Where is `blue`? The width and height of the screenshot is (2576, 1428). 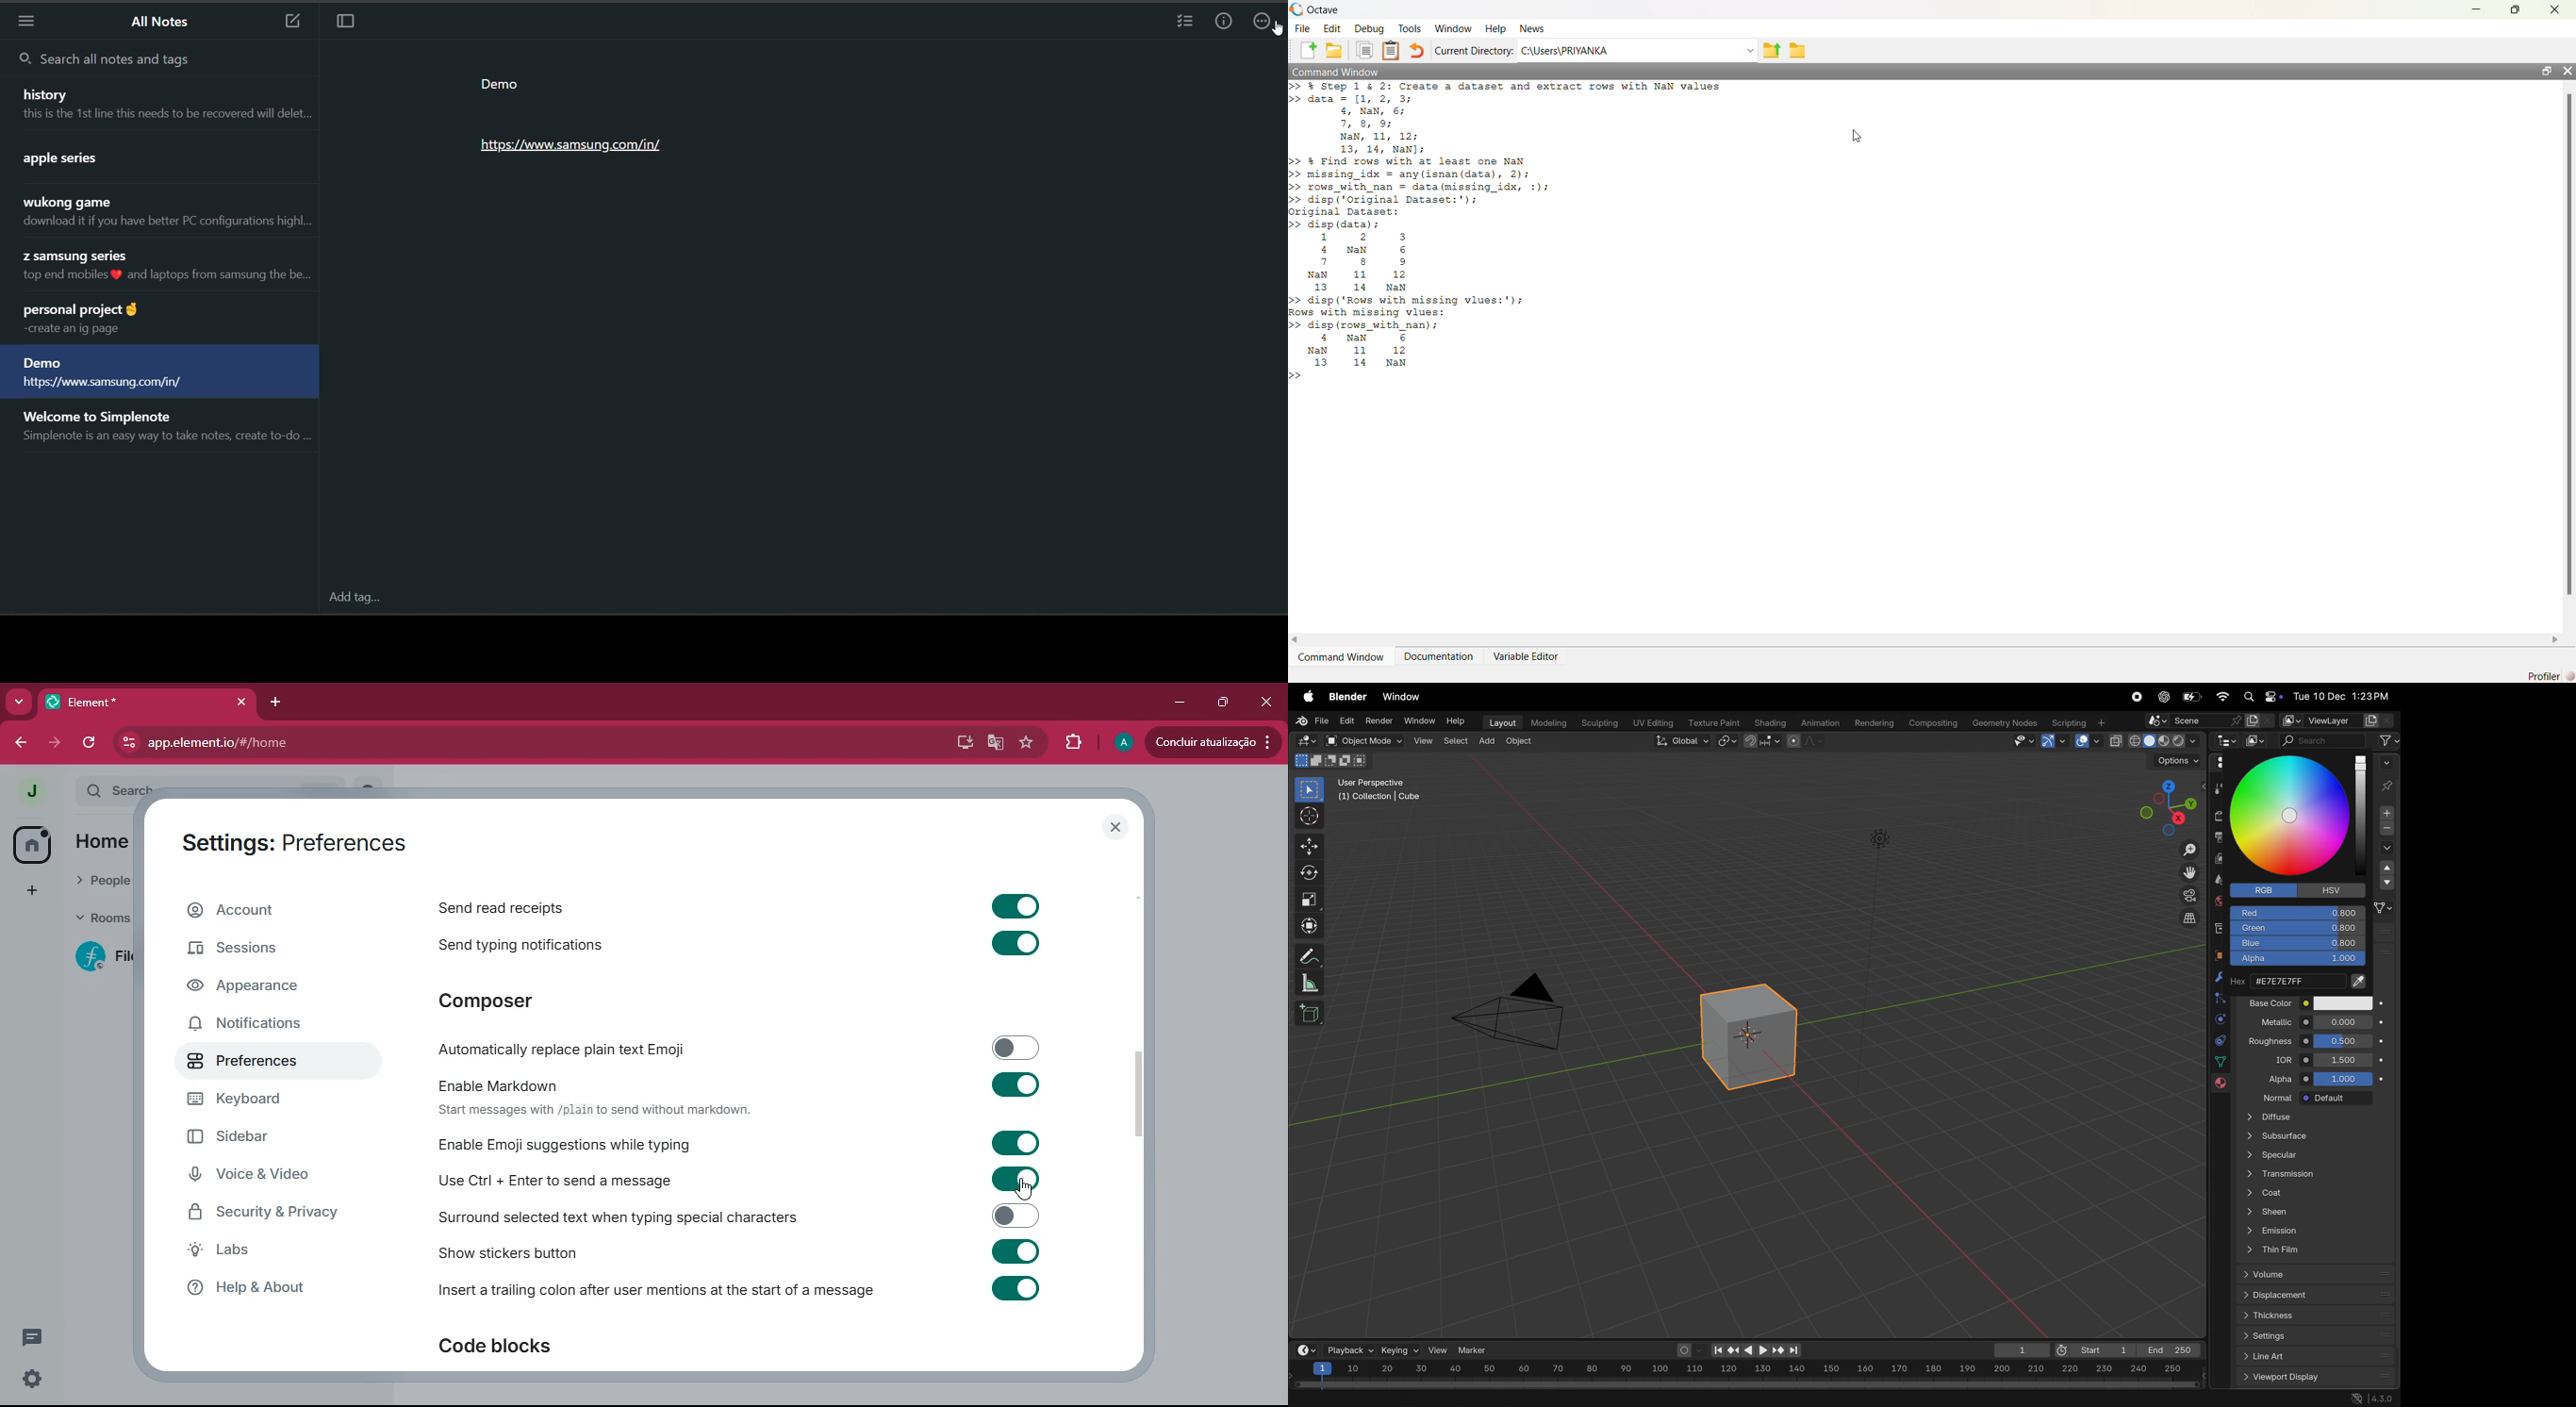
blue is located at coordinates (2298, 944).